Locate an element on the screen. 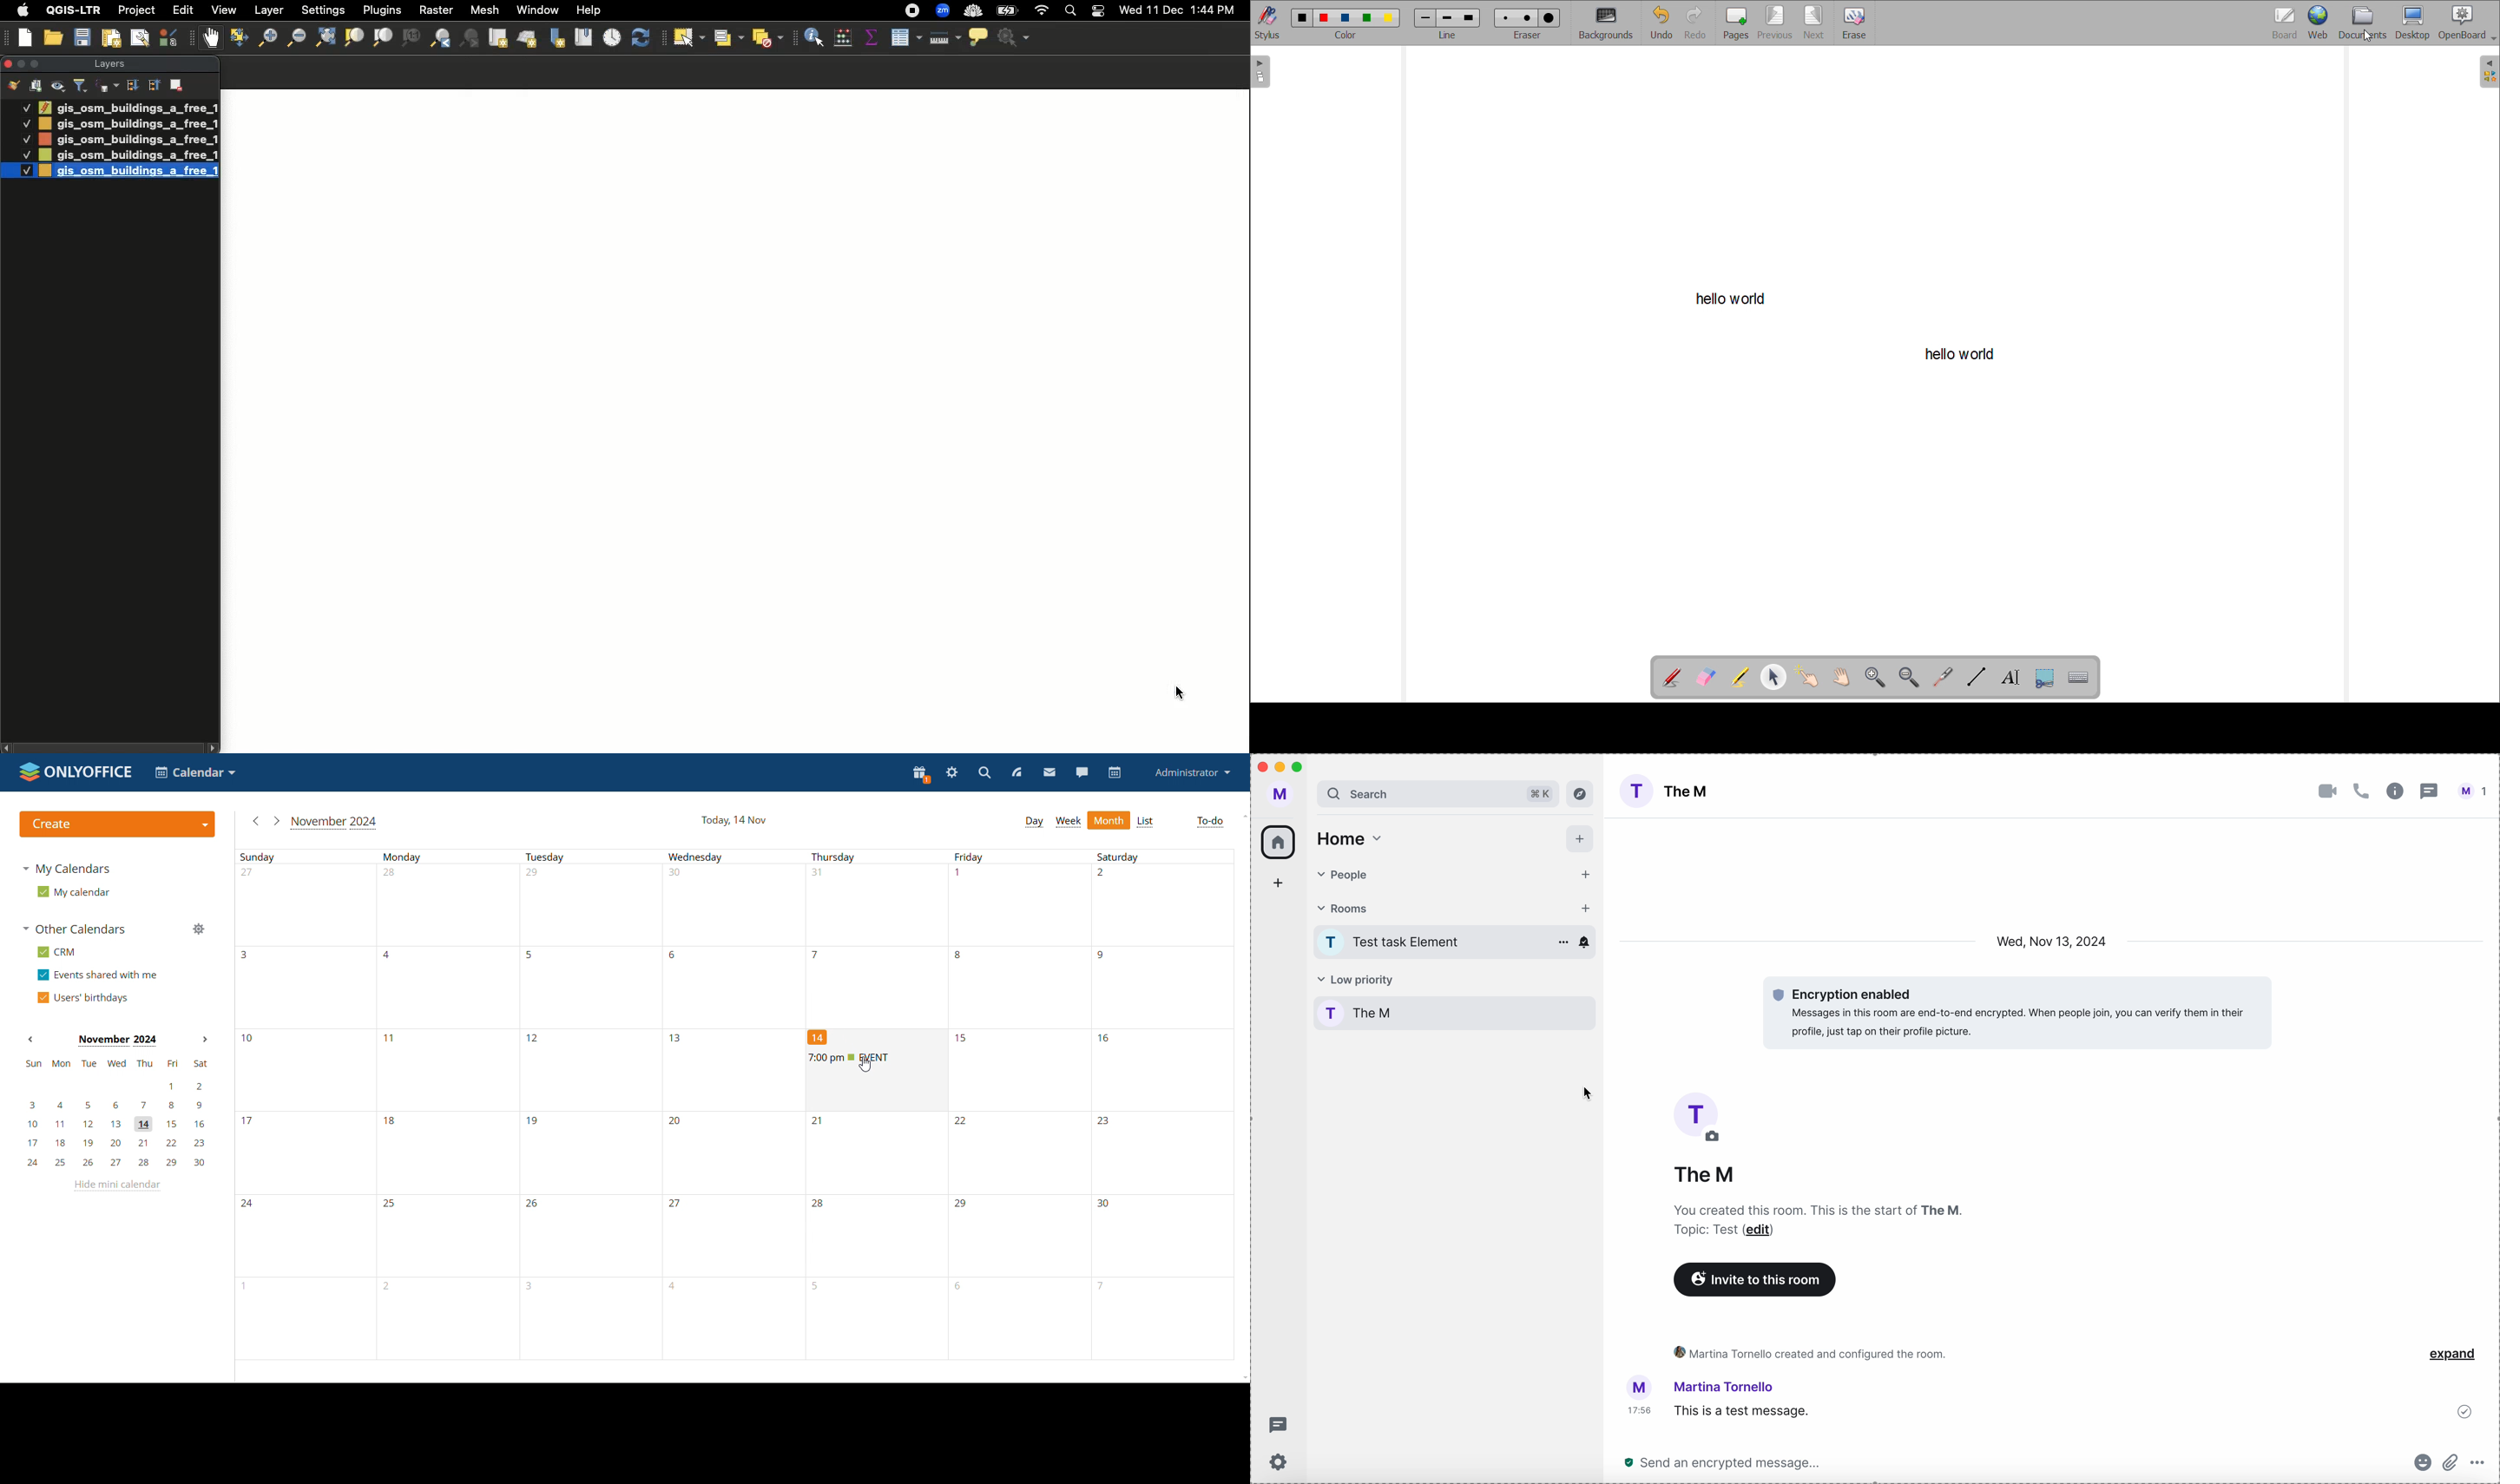  days of a month is located at coordinates (1097, 1068).